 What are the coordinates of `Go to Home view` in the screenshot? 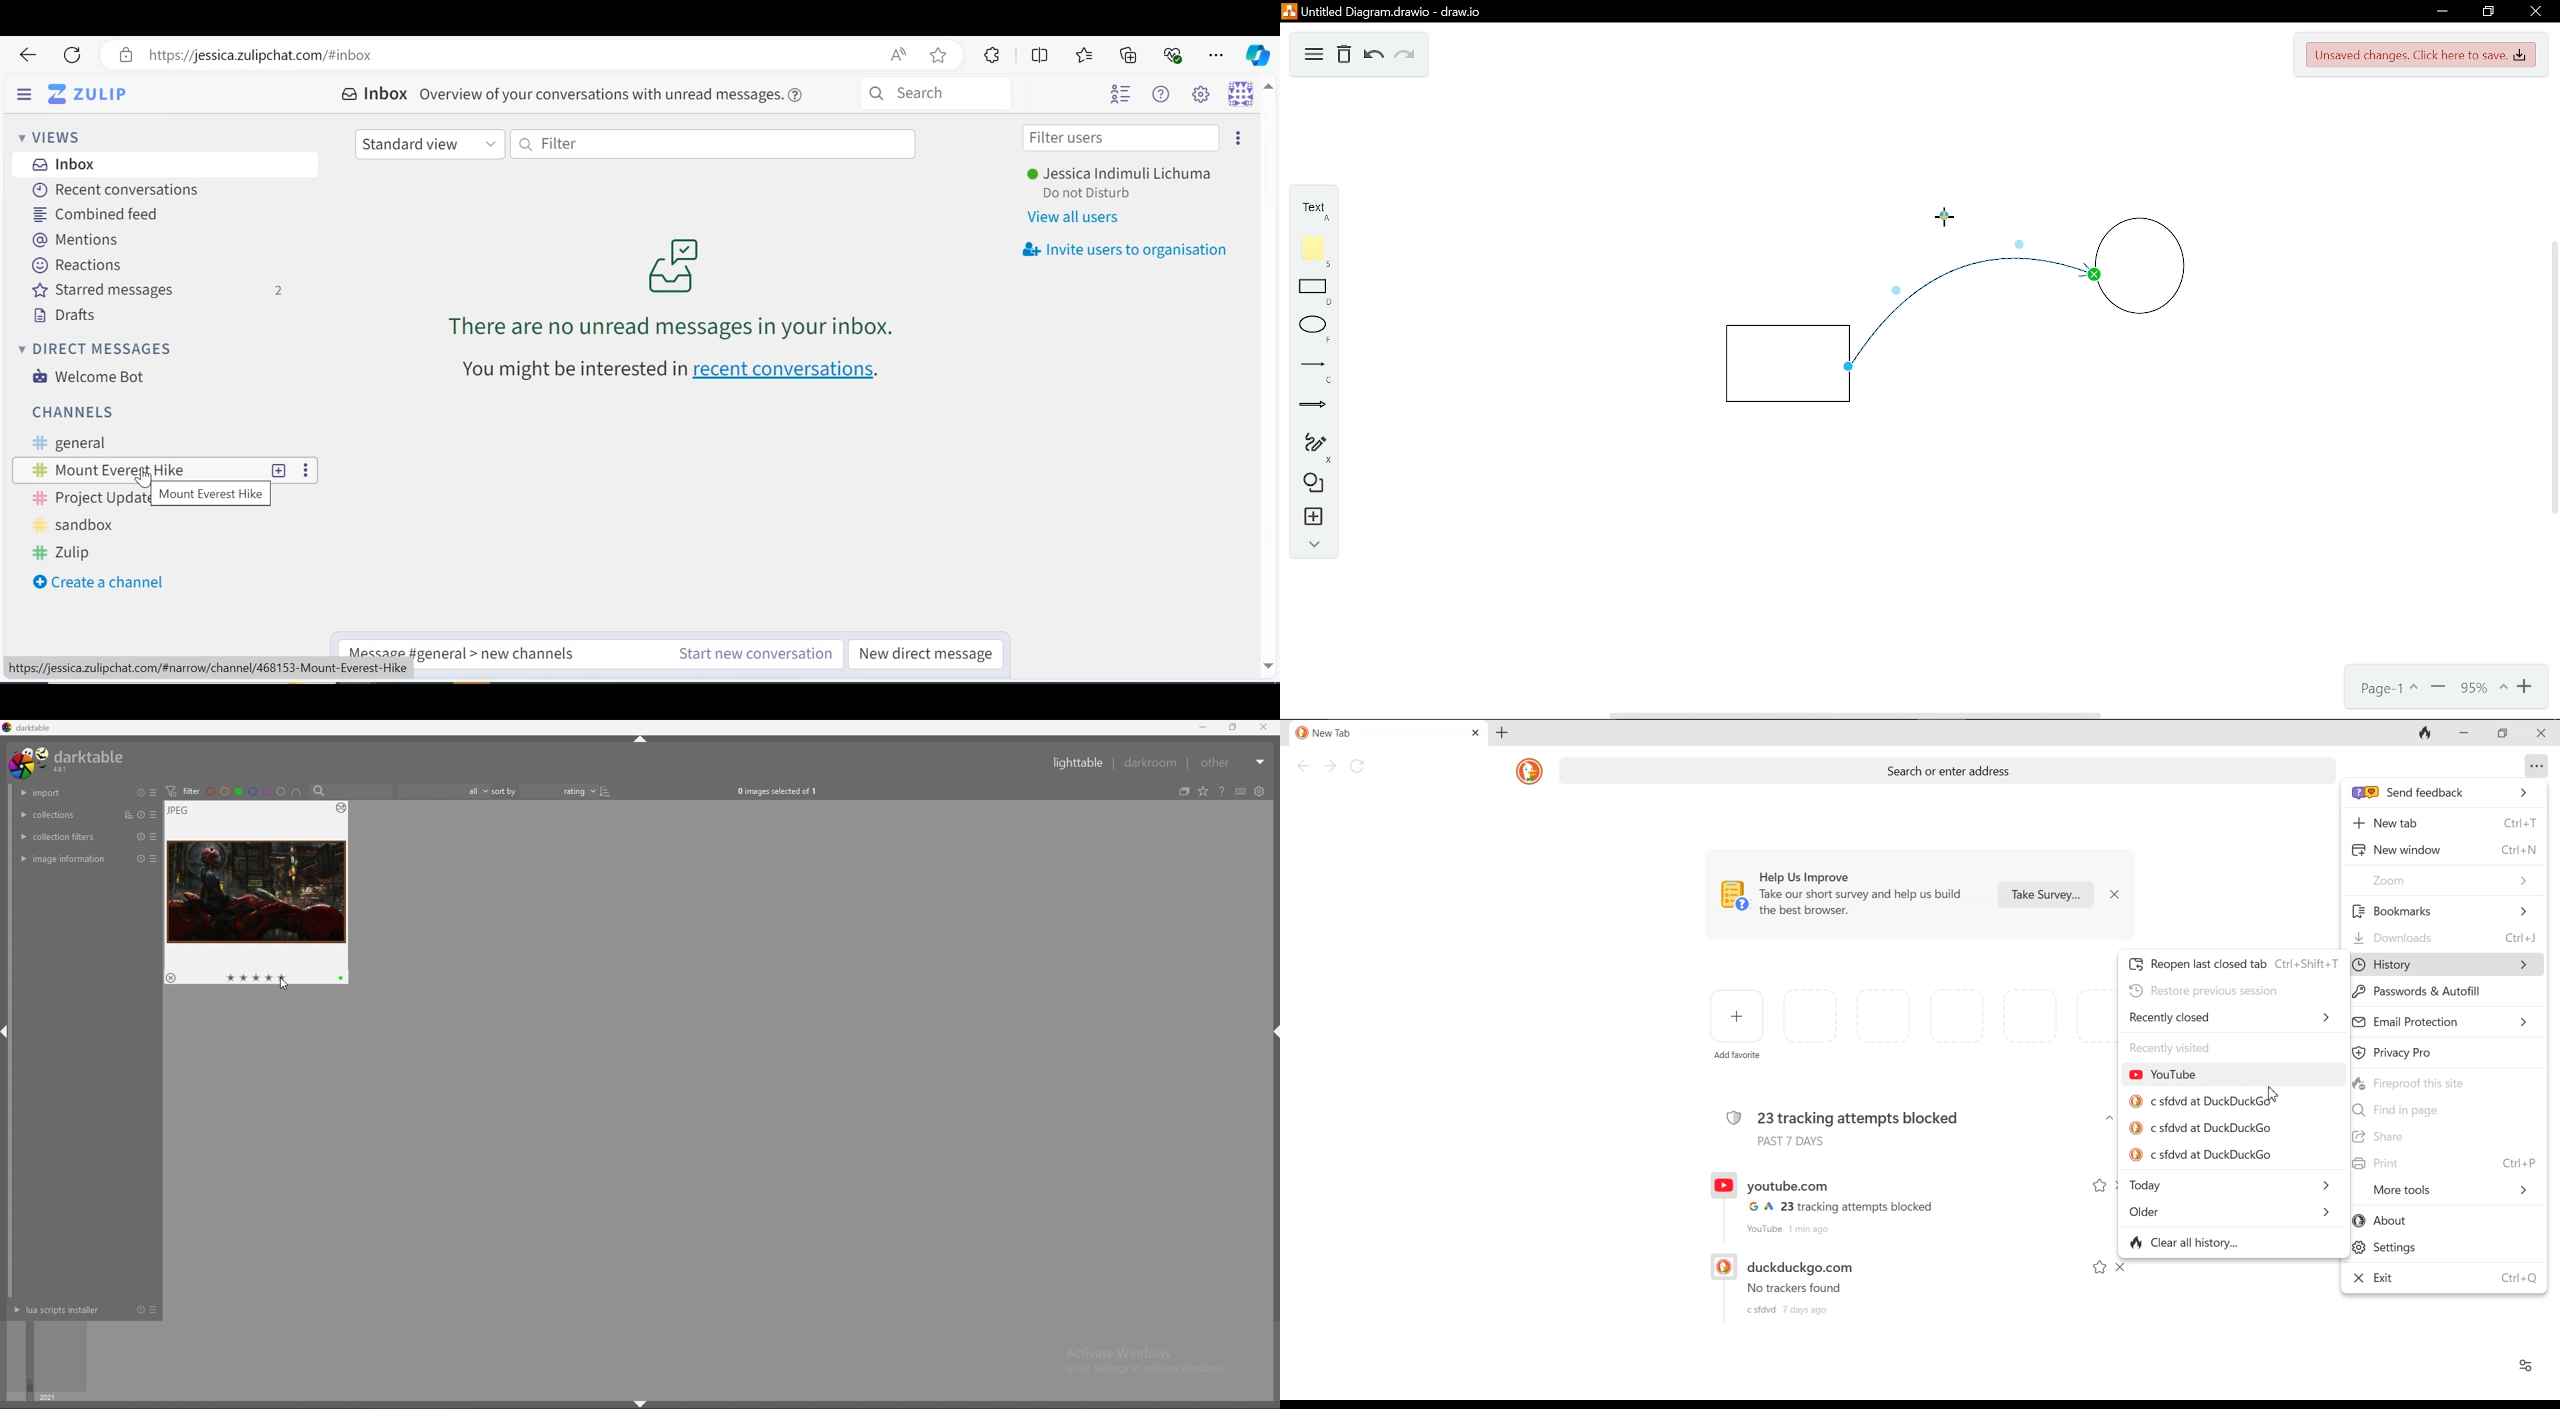 It's located at (98, 93).